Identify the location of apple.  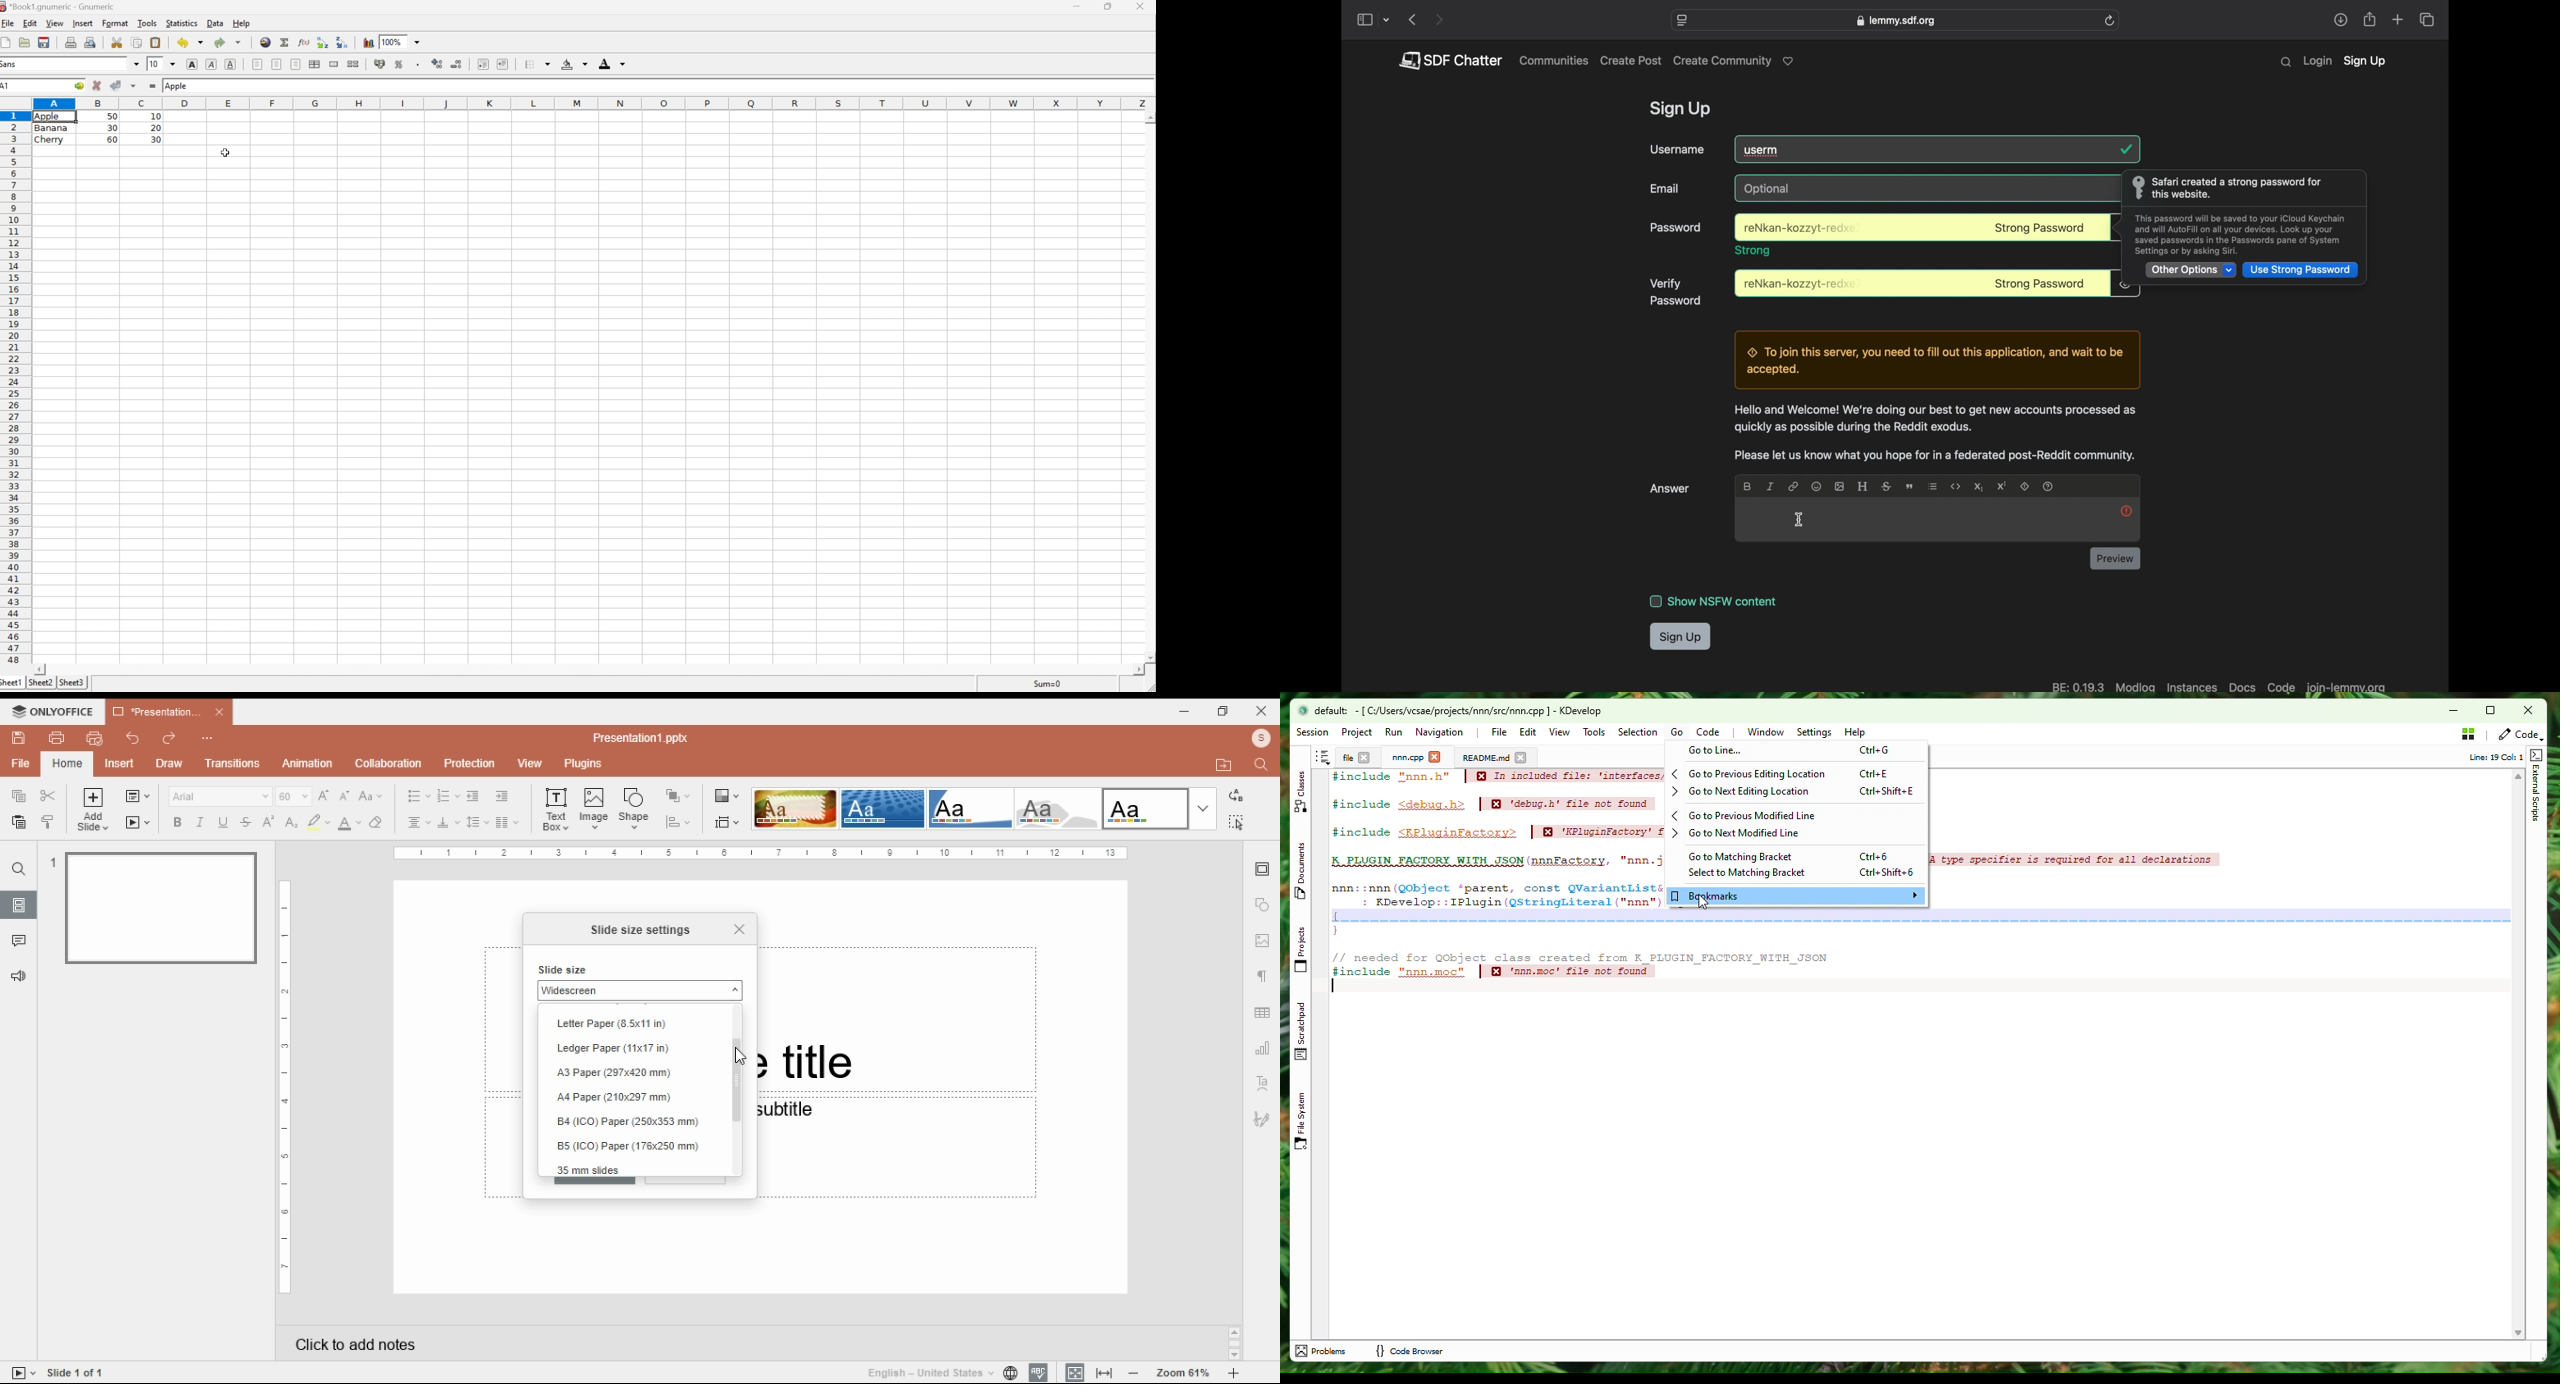
(179, 86).